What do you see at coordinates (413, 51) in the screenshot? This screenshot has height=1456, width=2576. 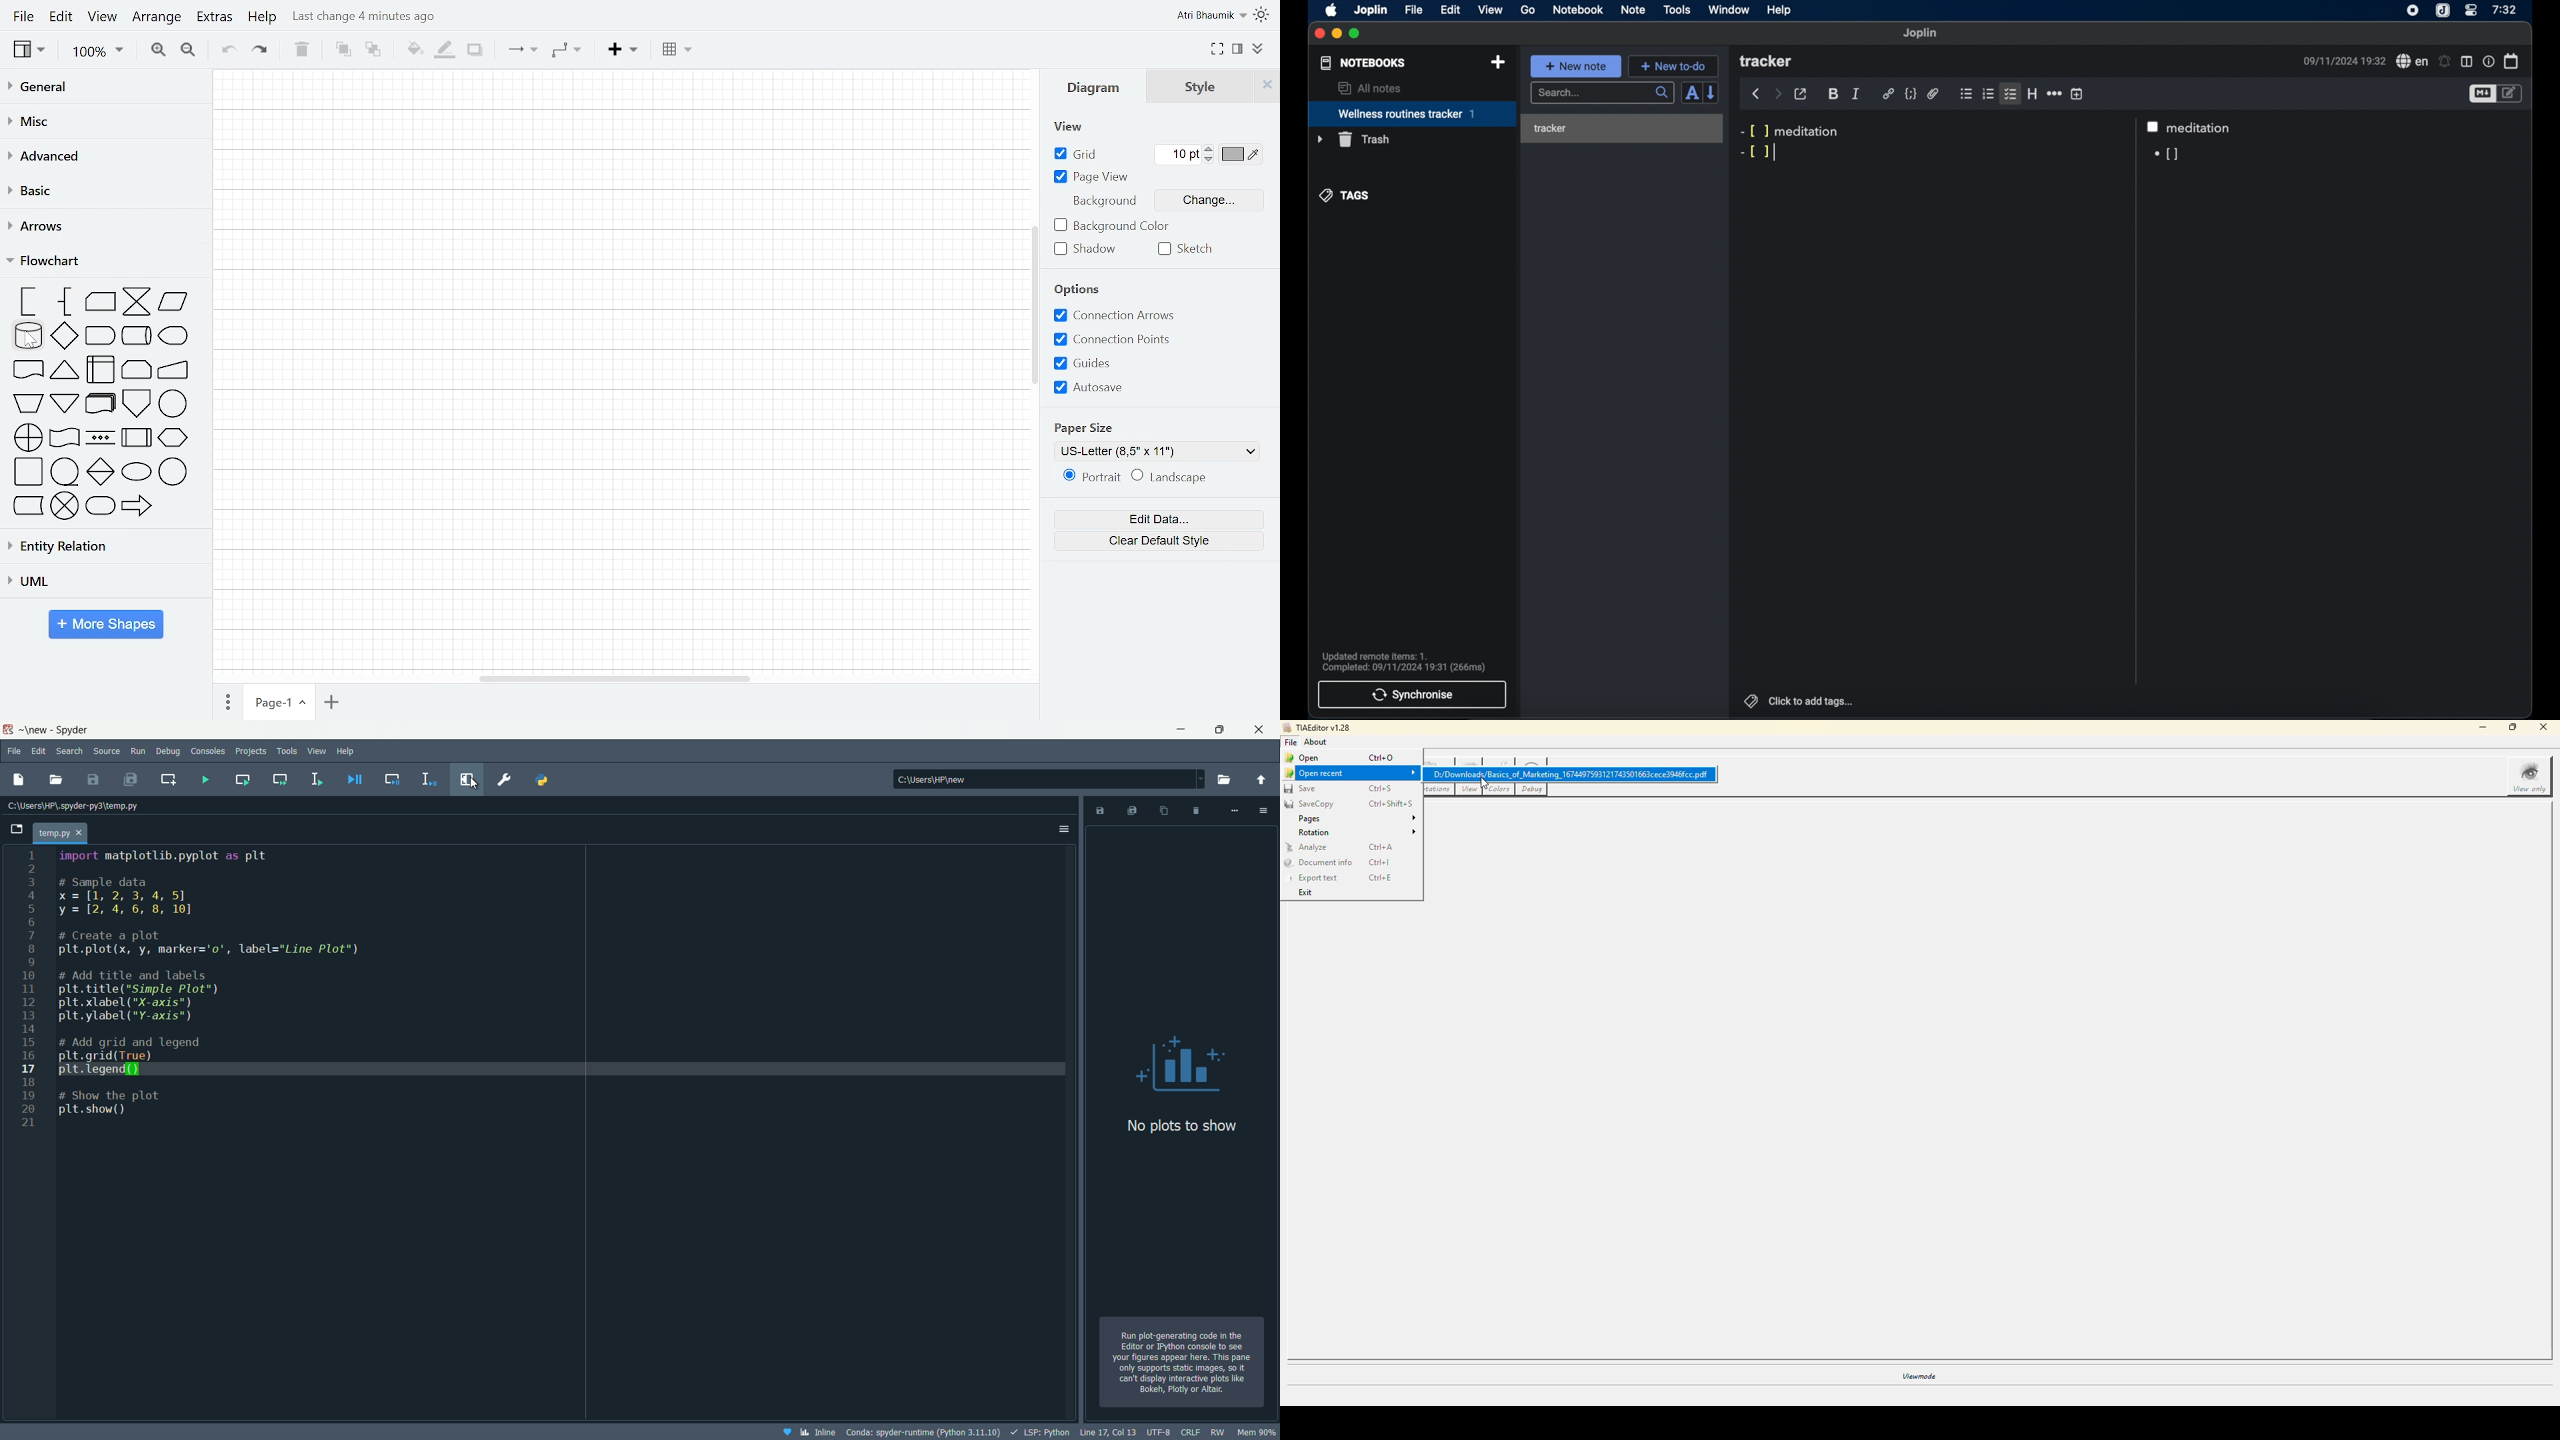 I see `Fill color` at bounding box center [413, 51].